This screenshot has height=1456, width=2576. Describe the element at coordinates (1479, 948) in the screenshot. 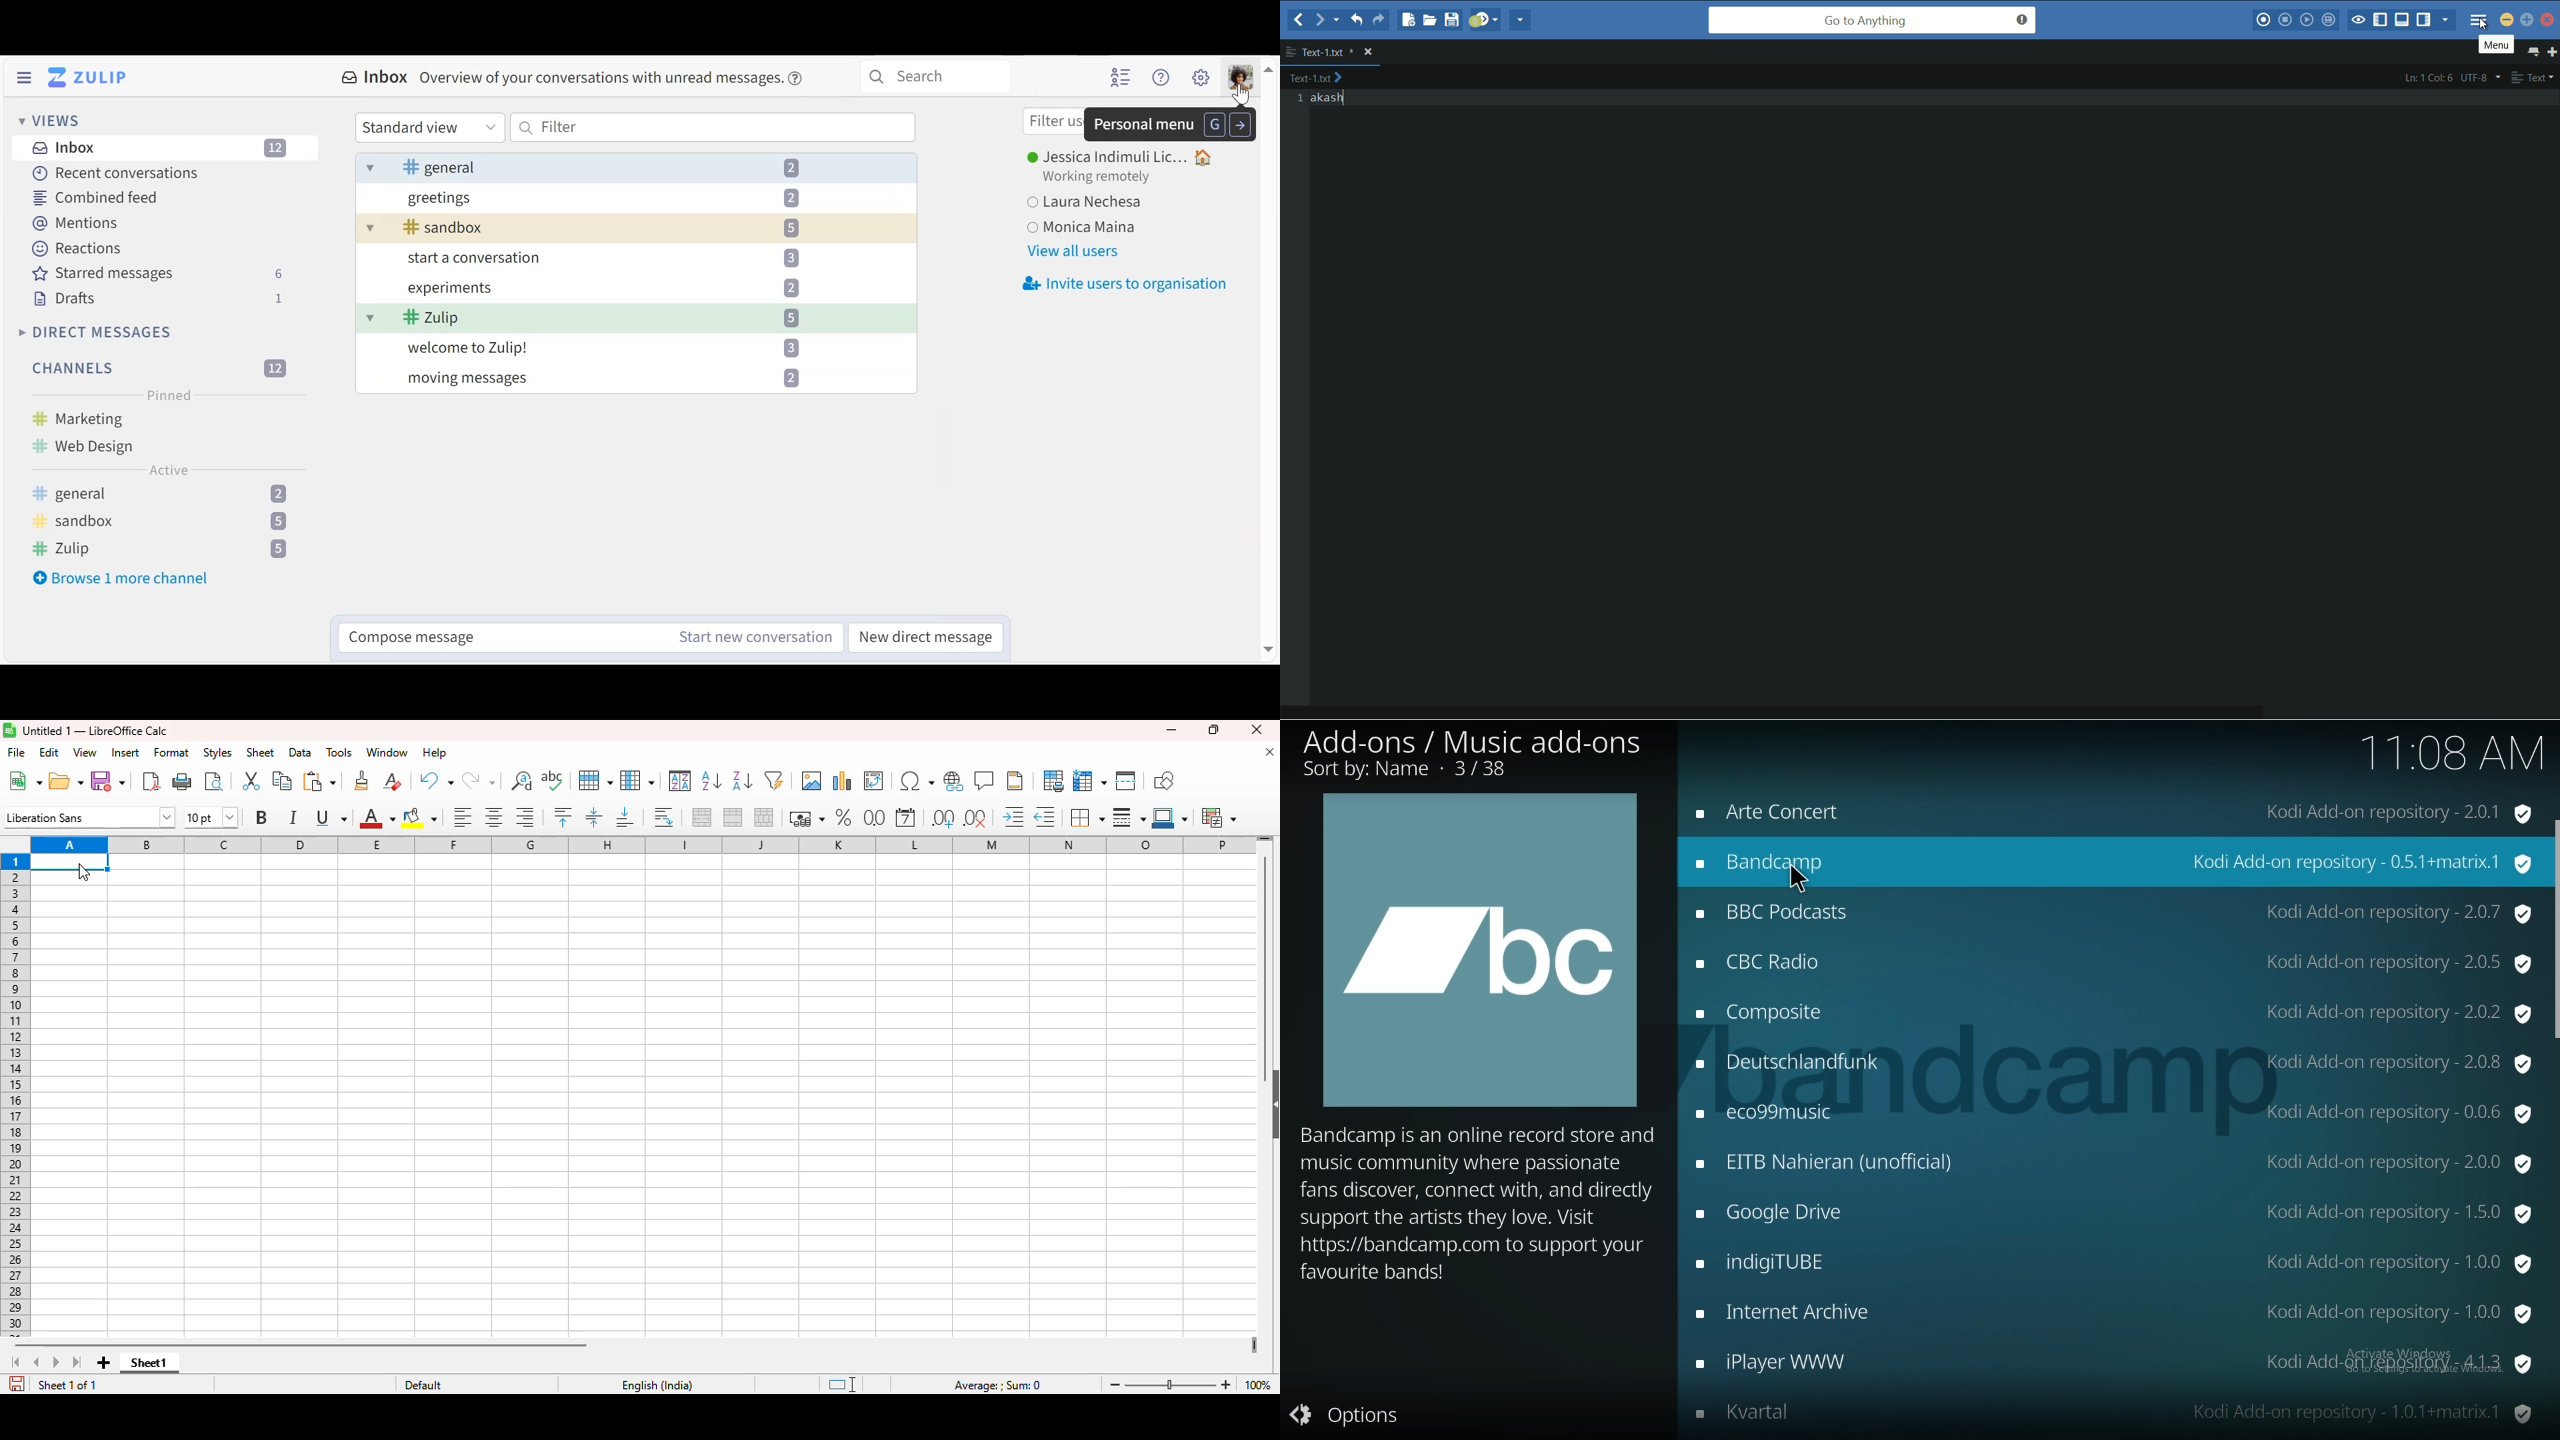

I see `add on photo` at that location.